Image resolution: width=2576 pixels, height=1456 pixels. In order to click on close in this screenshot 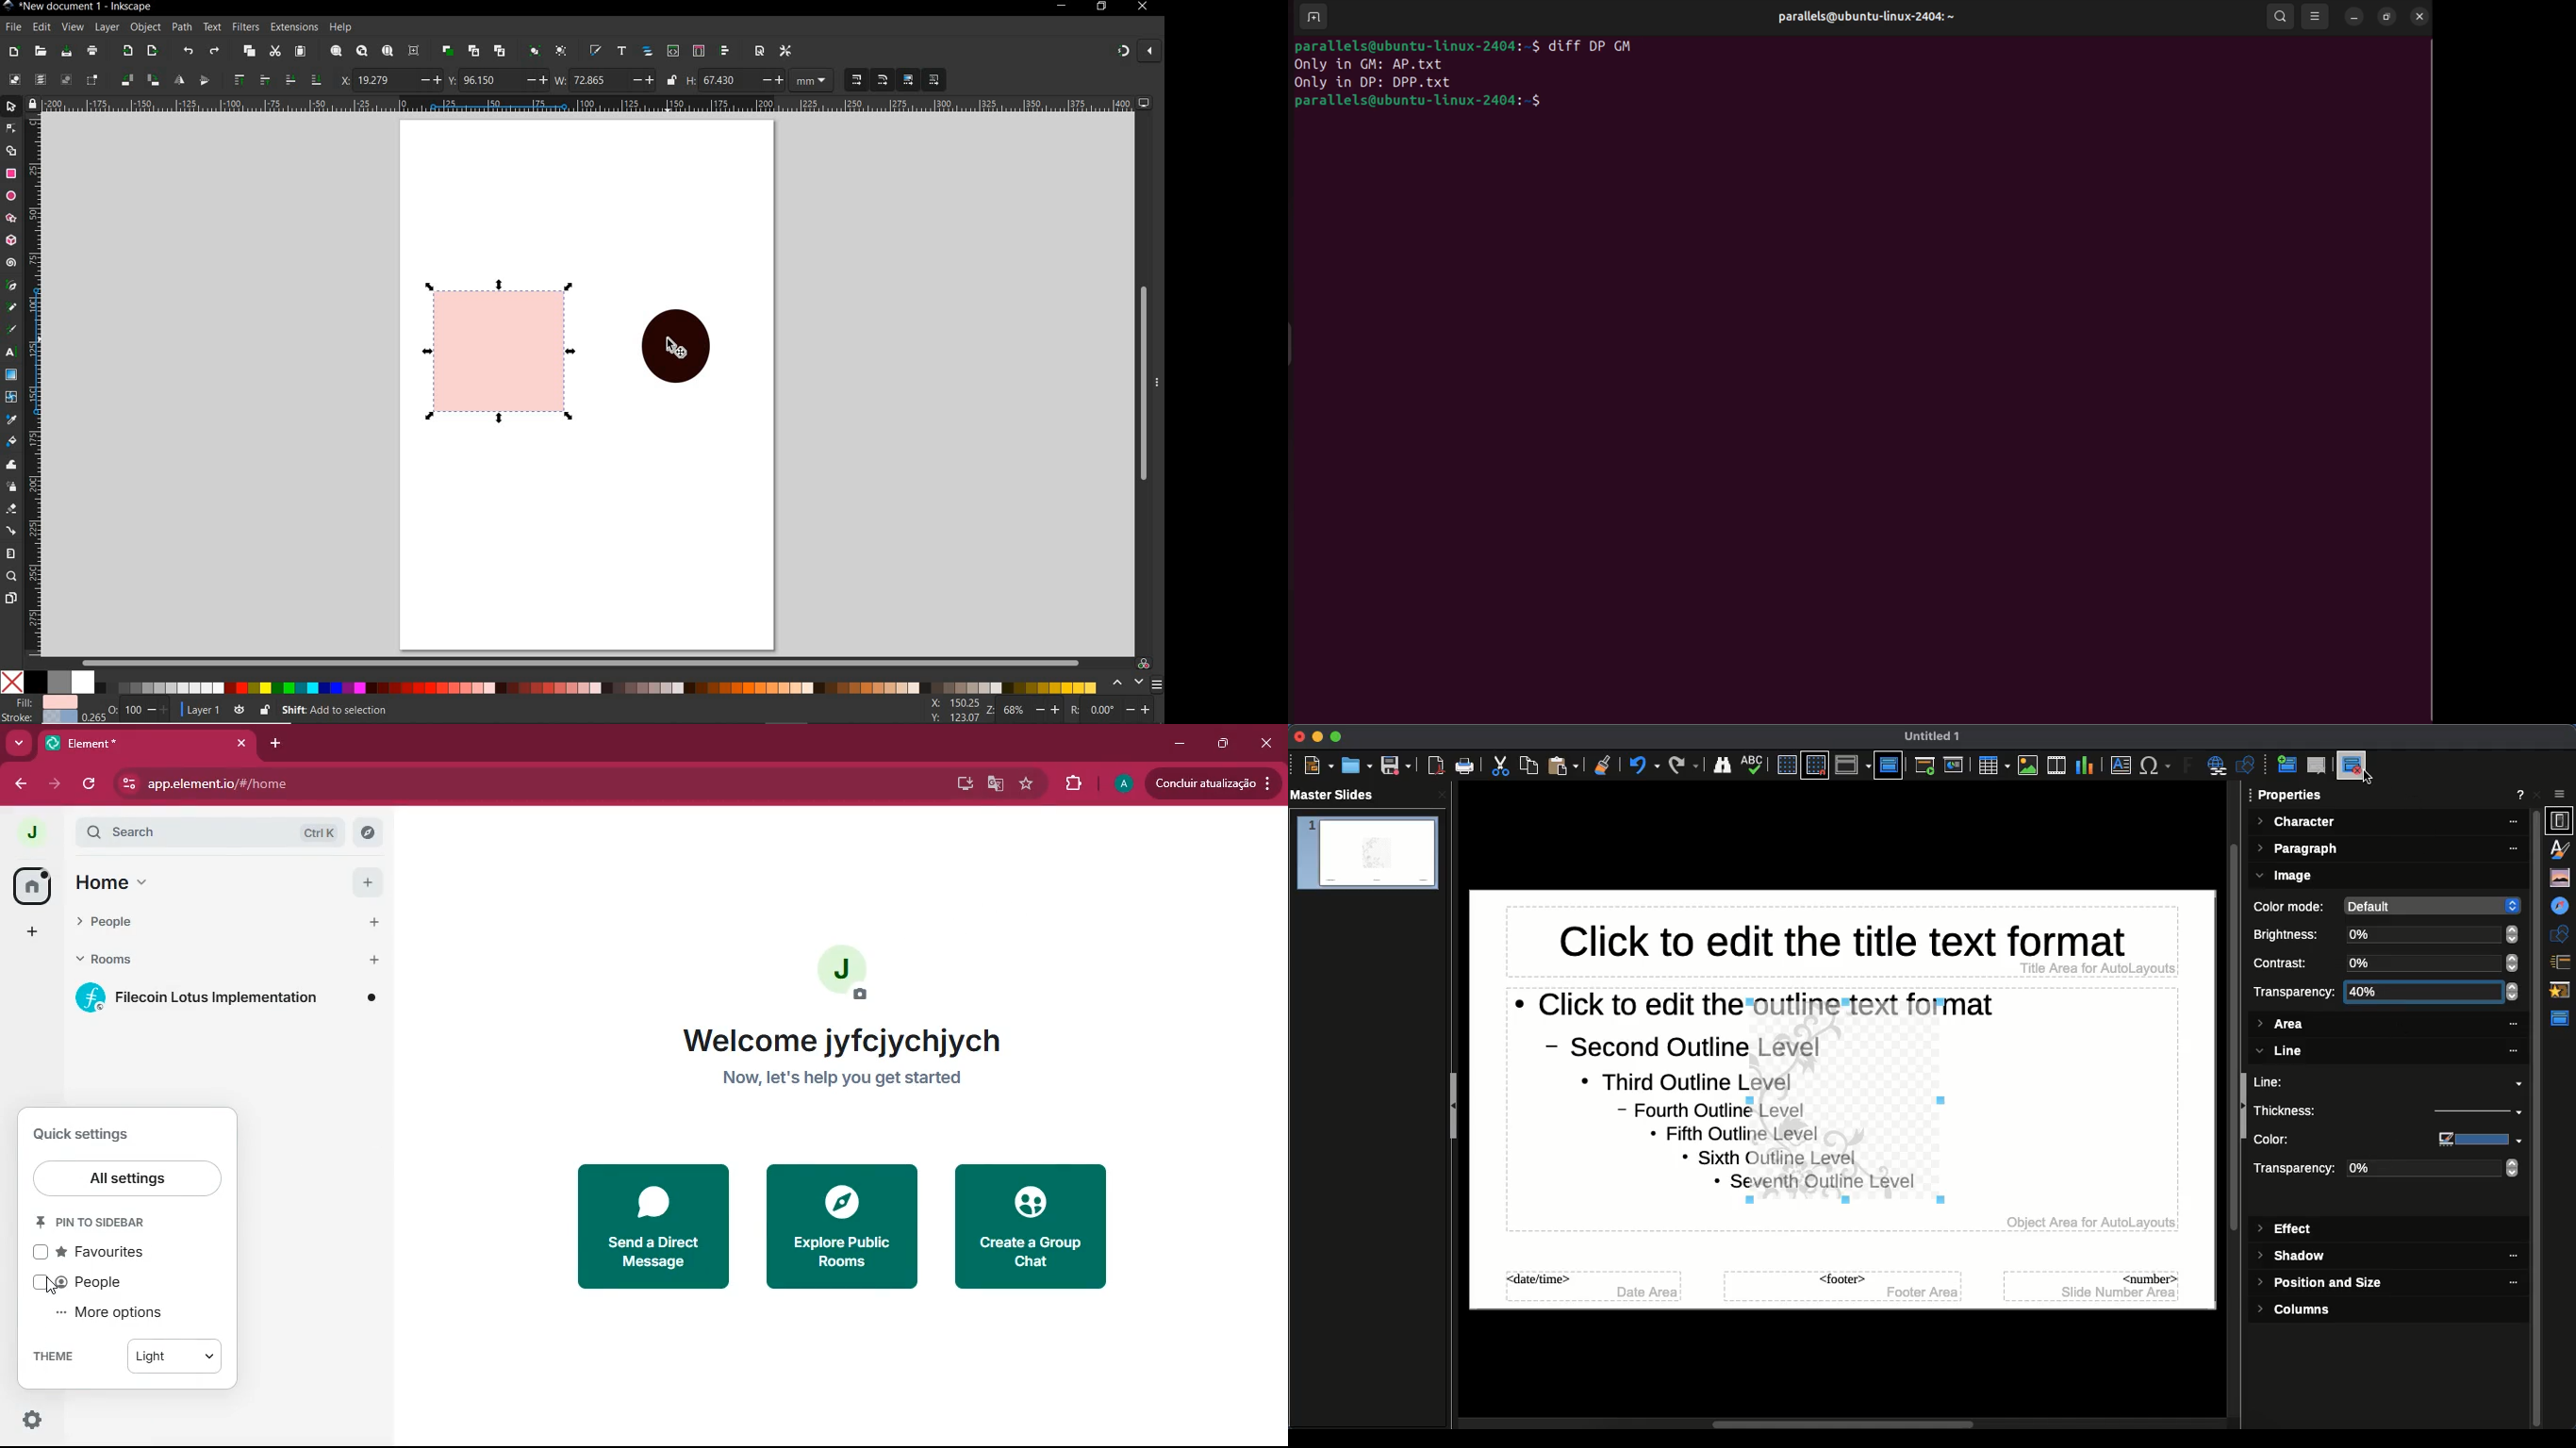, I will do `click(1142, 7)`.